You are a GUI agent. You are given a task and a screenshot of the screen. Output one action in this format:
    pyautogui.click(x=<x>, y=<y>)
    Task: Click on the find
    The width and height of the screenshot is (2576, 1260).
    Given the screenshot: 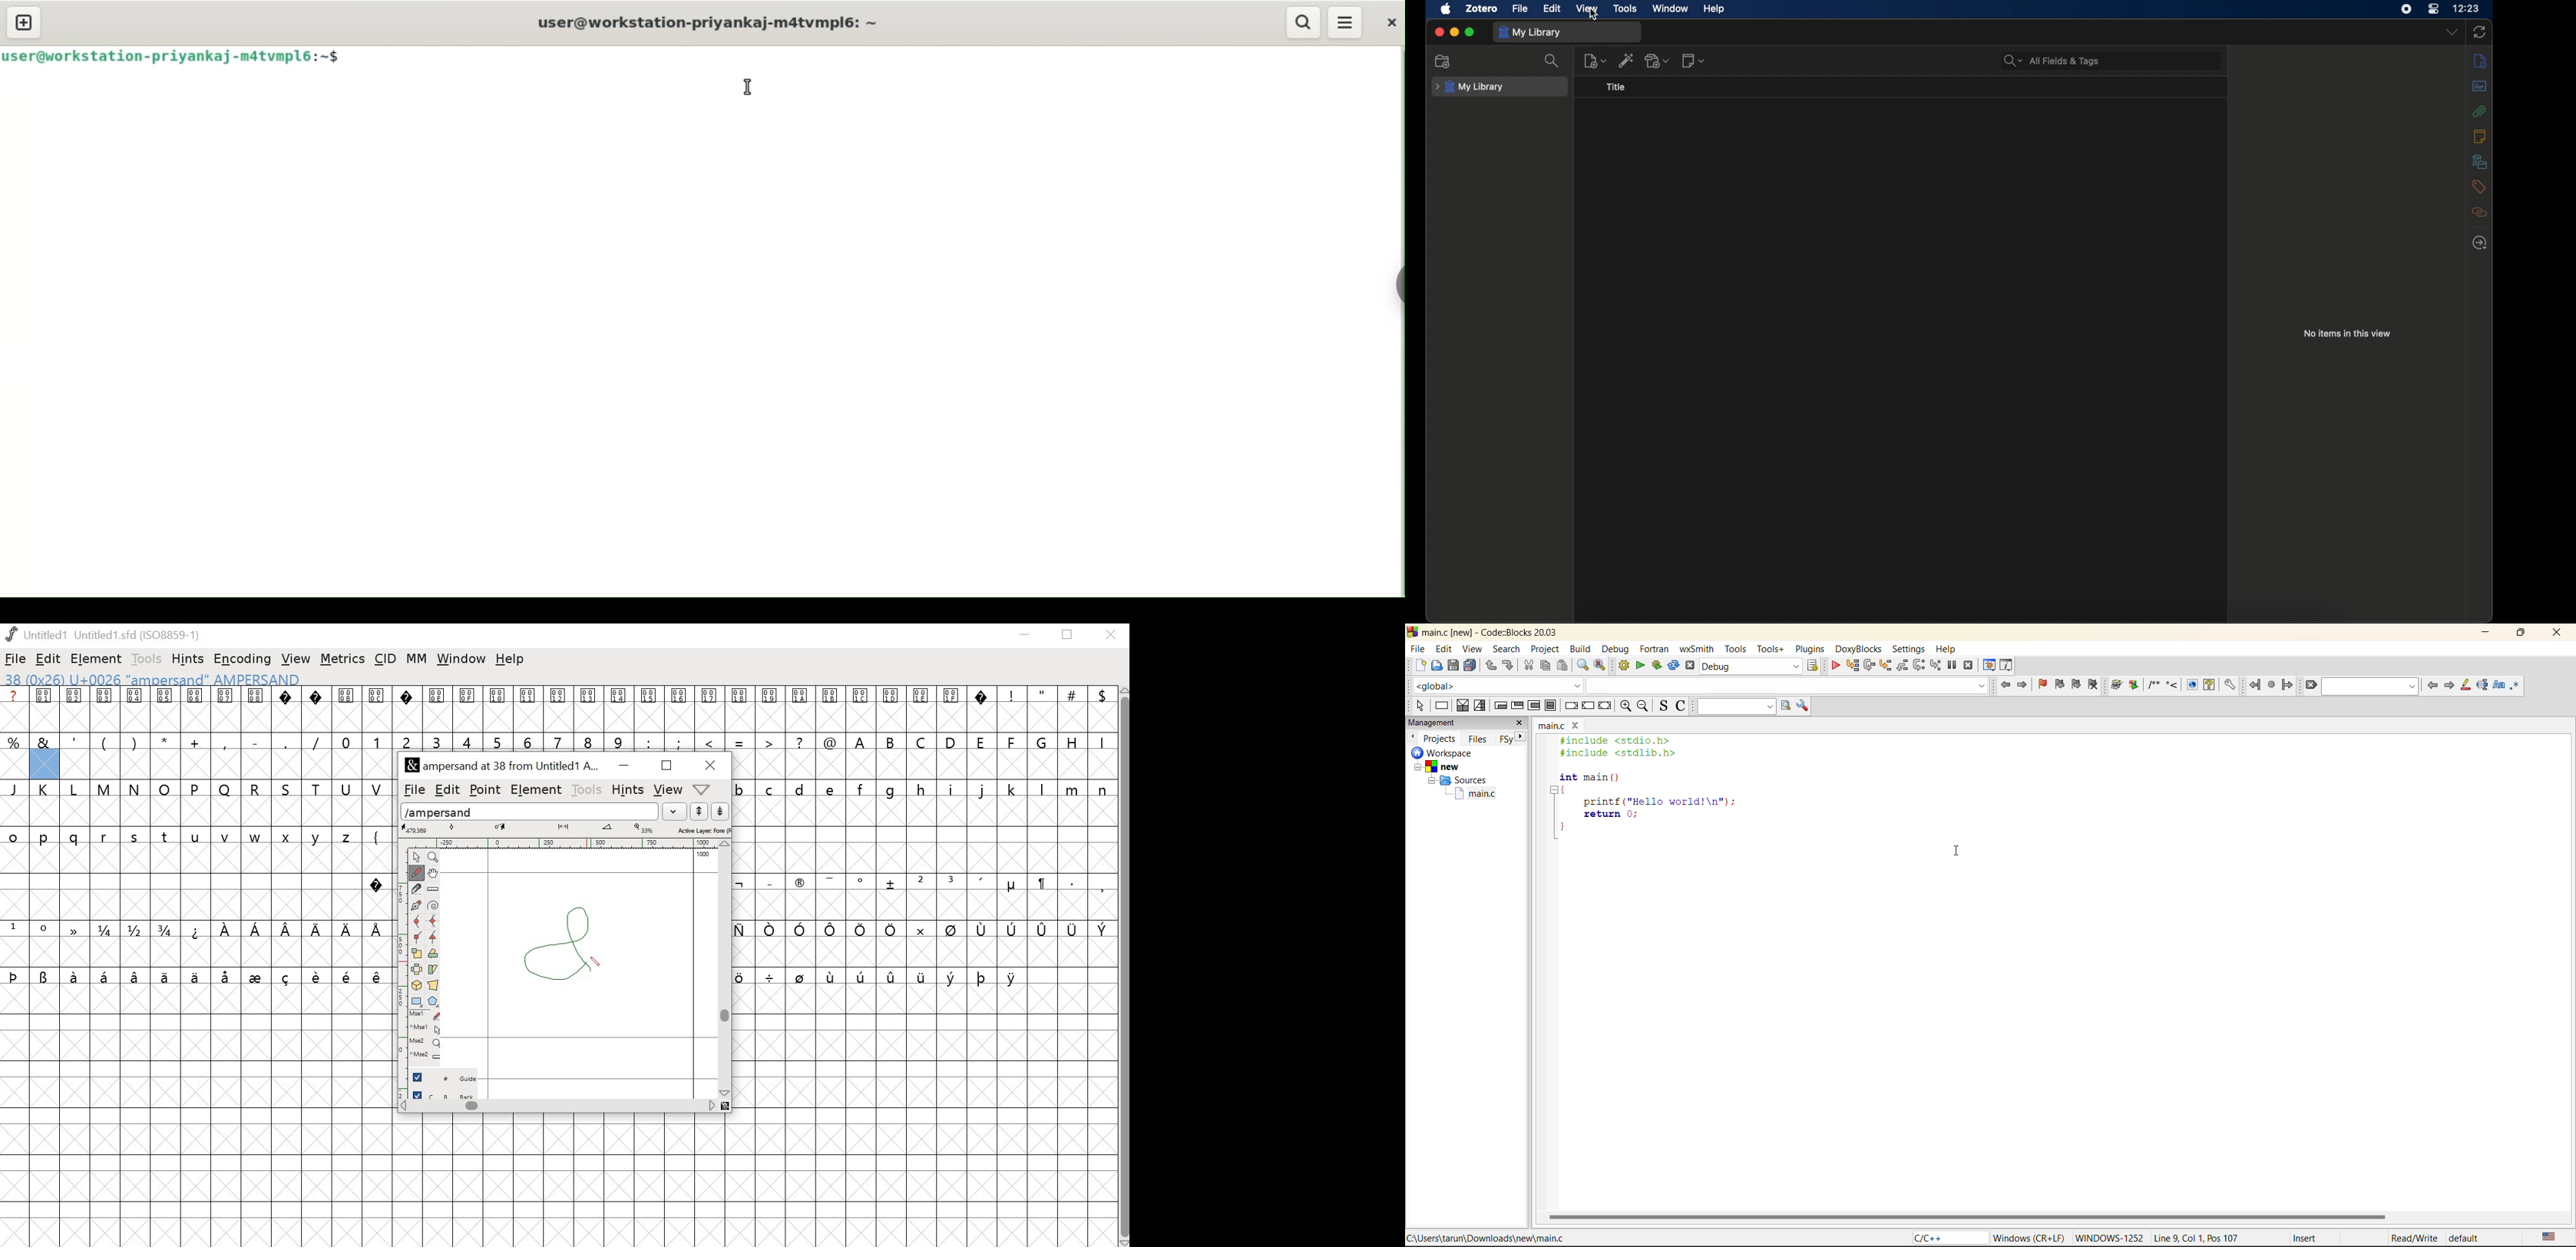 What is the action you would take?
    pyautogui.click(x=1583, y=665)
    